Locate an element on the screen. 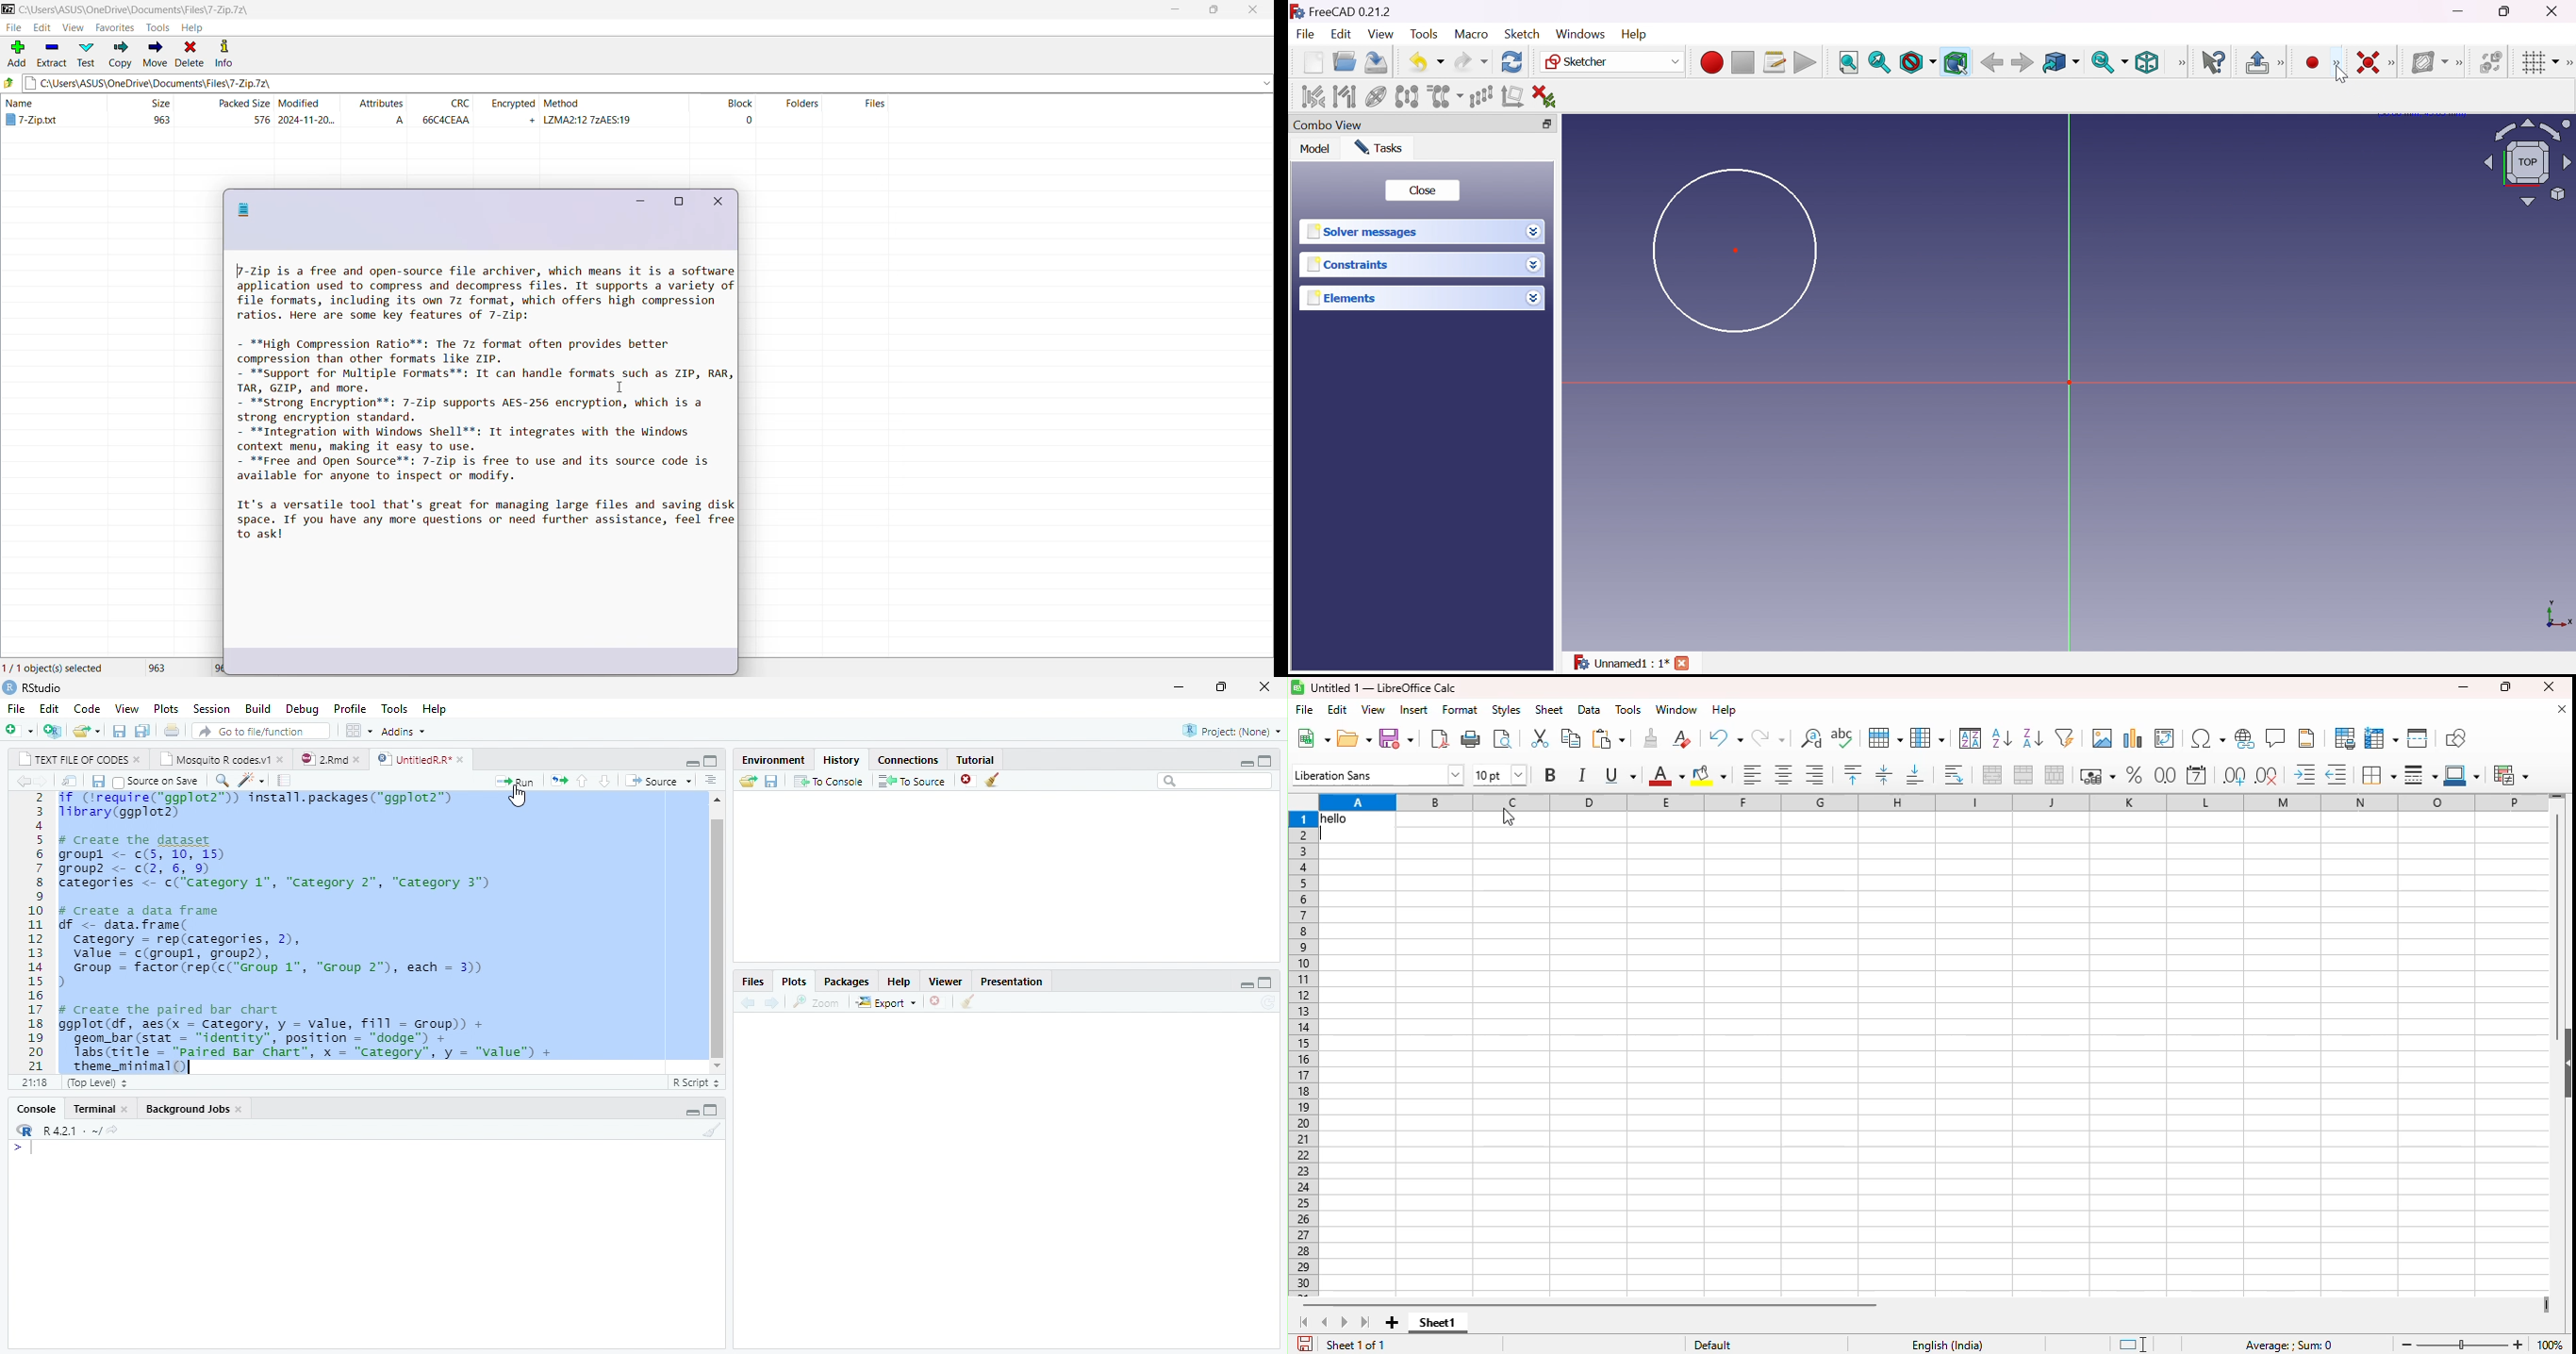 This screenshot has width=2576, height=1372. source on save is located at coordinates (156, 781).